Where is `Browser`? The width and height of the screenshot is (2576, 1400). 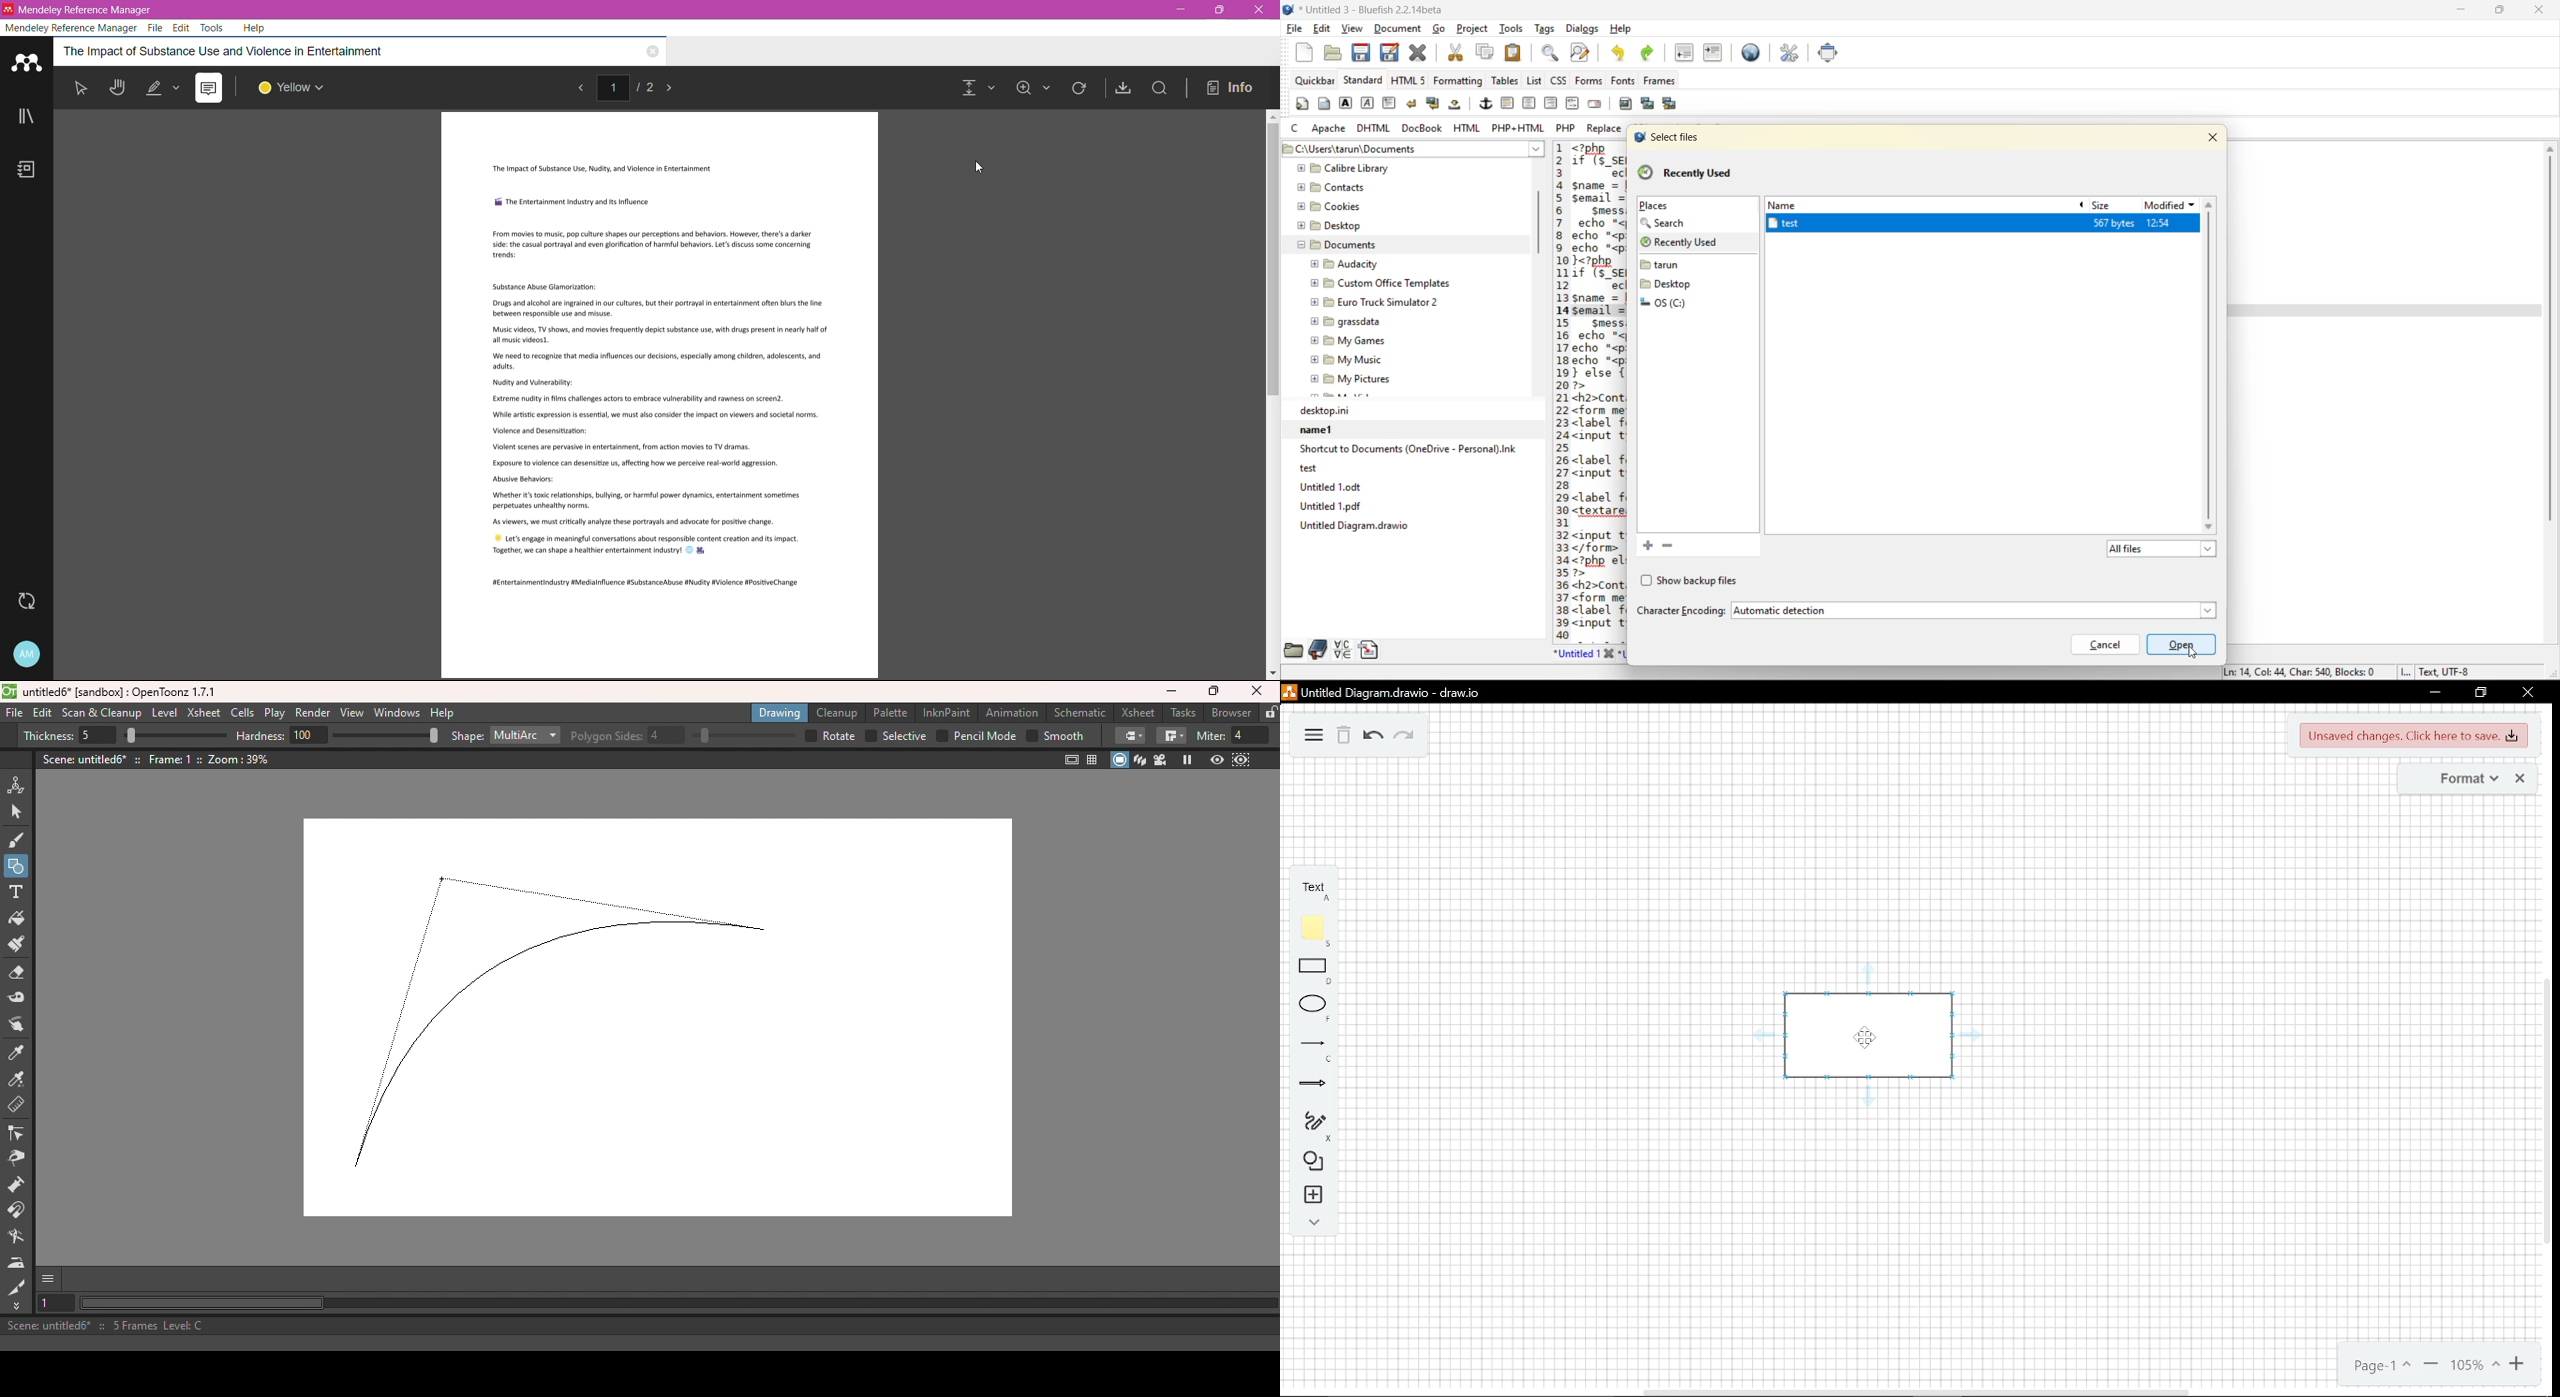
Browser is located at coordinates (1231, 712).